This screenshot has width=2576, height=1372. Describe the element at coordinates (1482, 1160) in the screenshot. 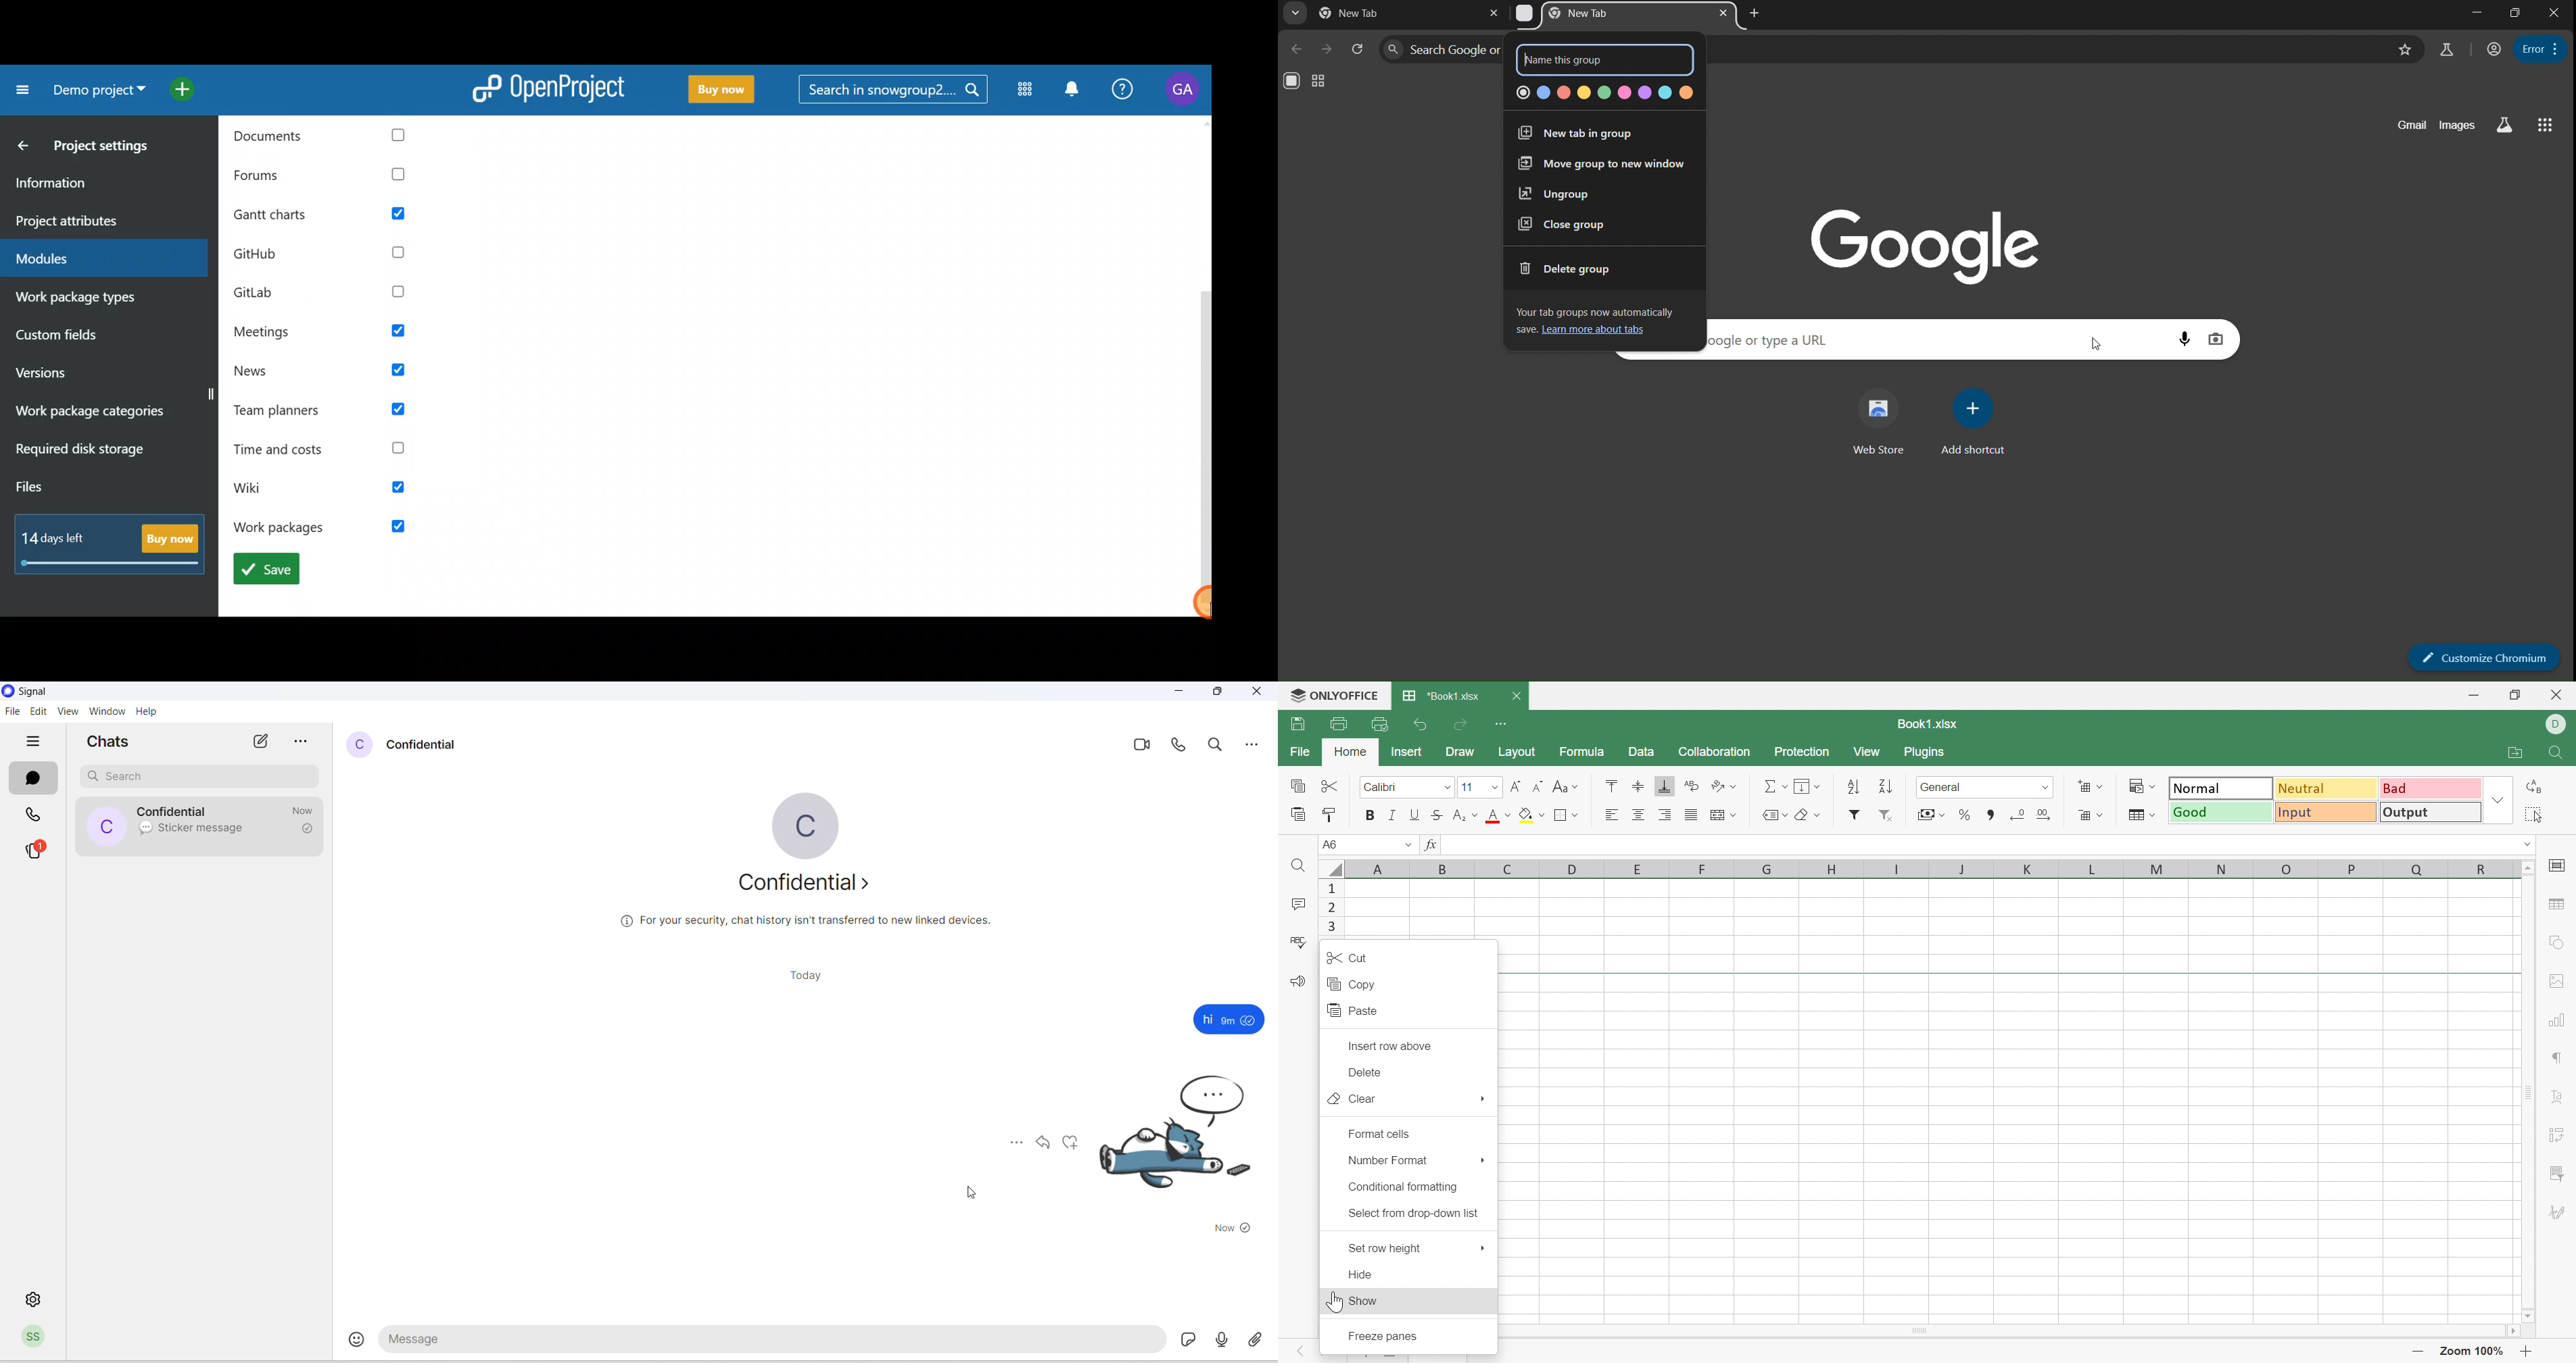

I see `More` at that location.